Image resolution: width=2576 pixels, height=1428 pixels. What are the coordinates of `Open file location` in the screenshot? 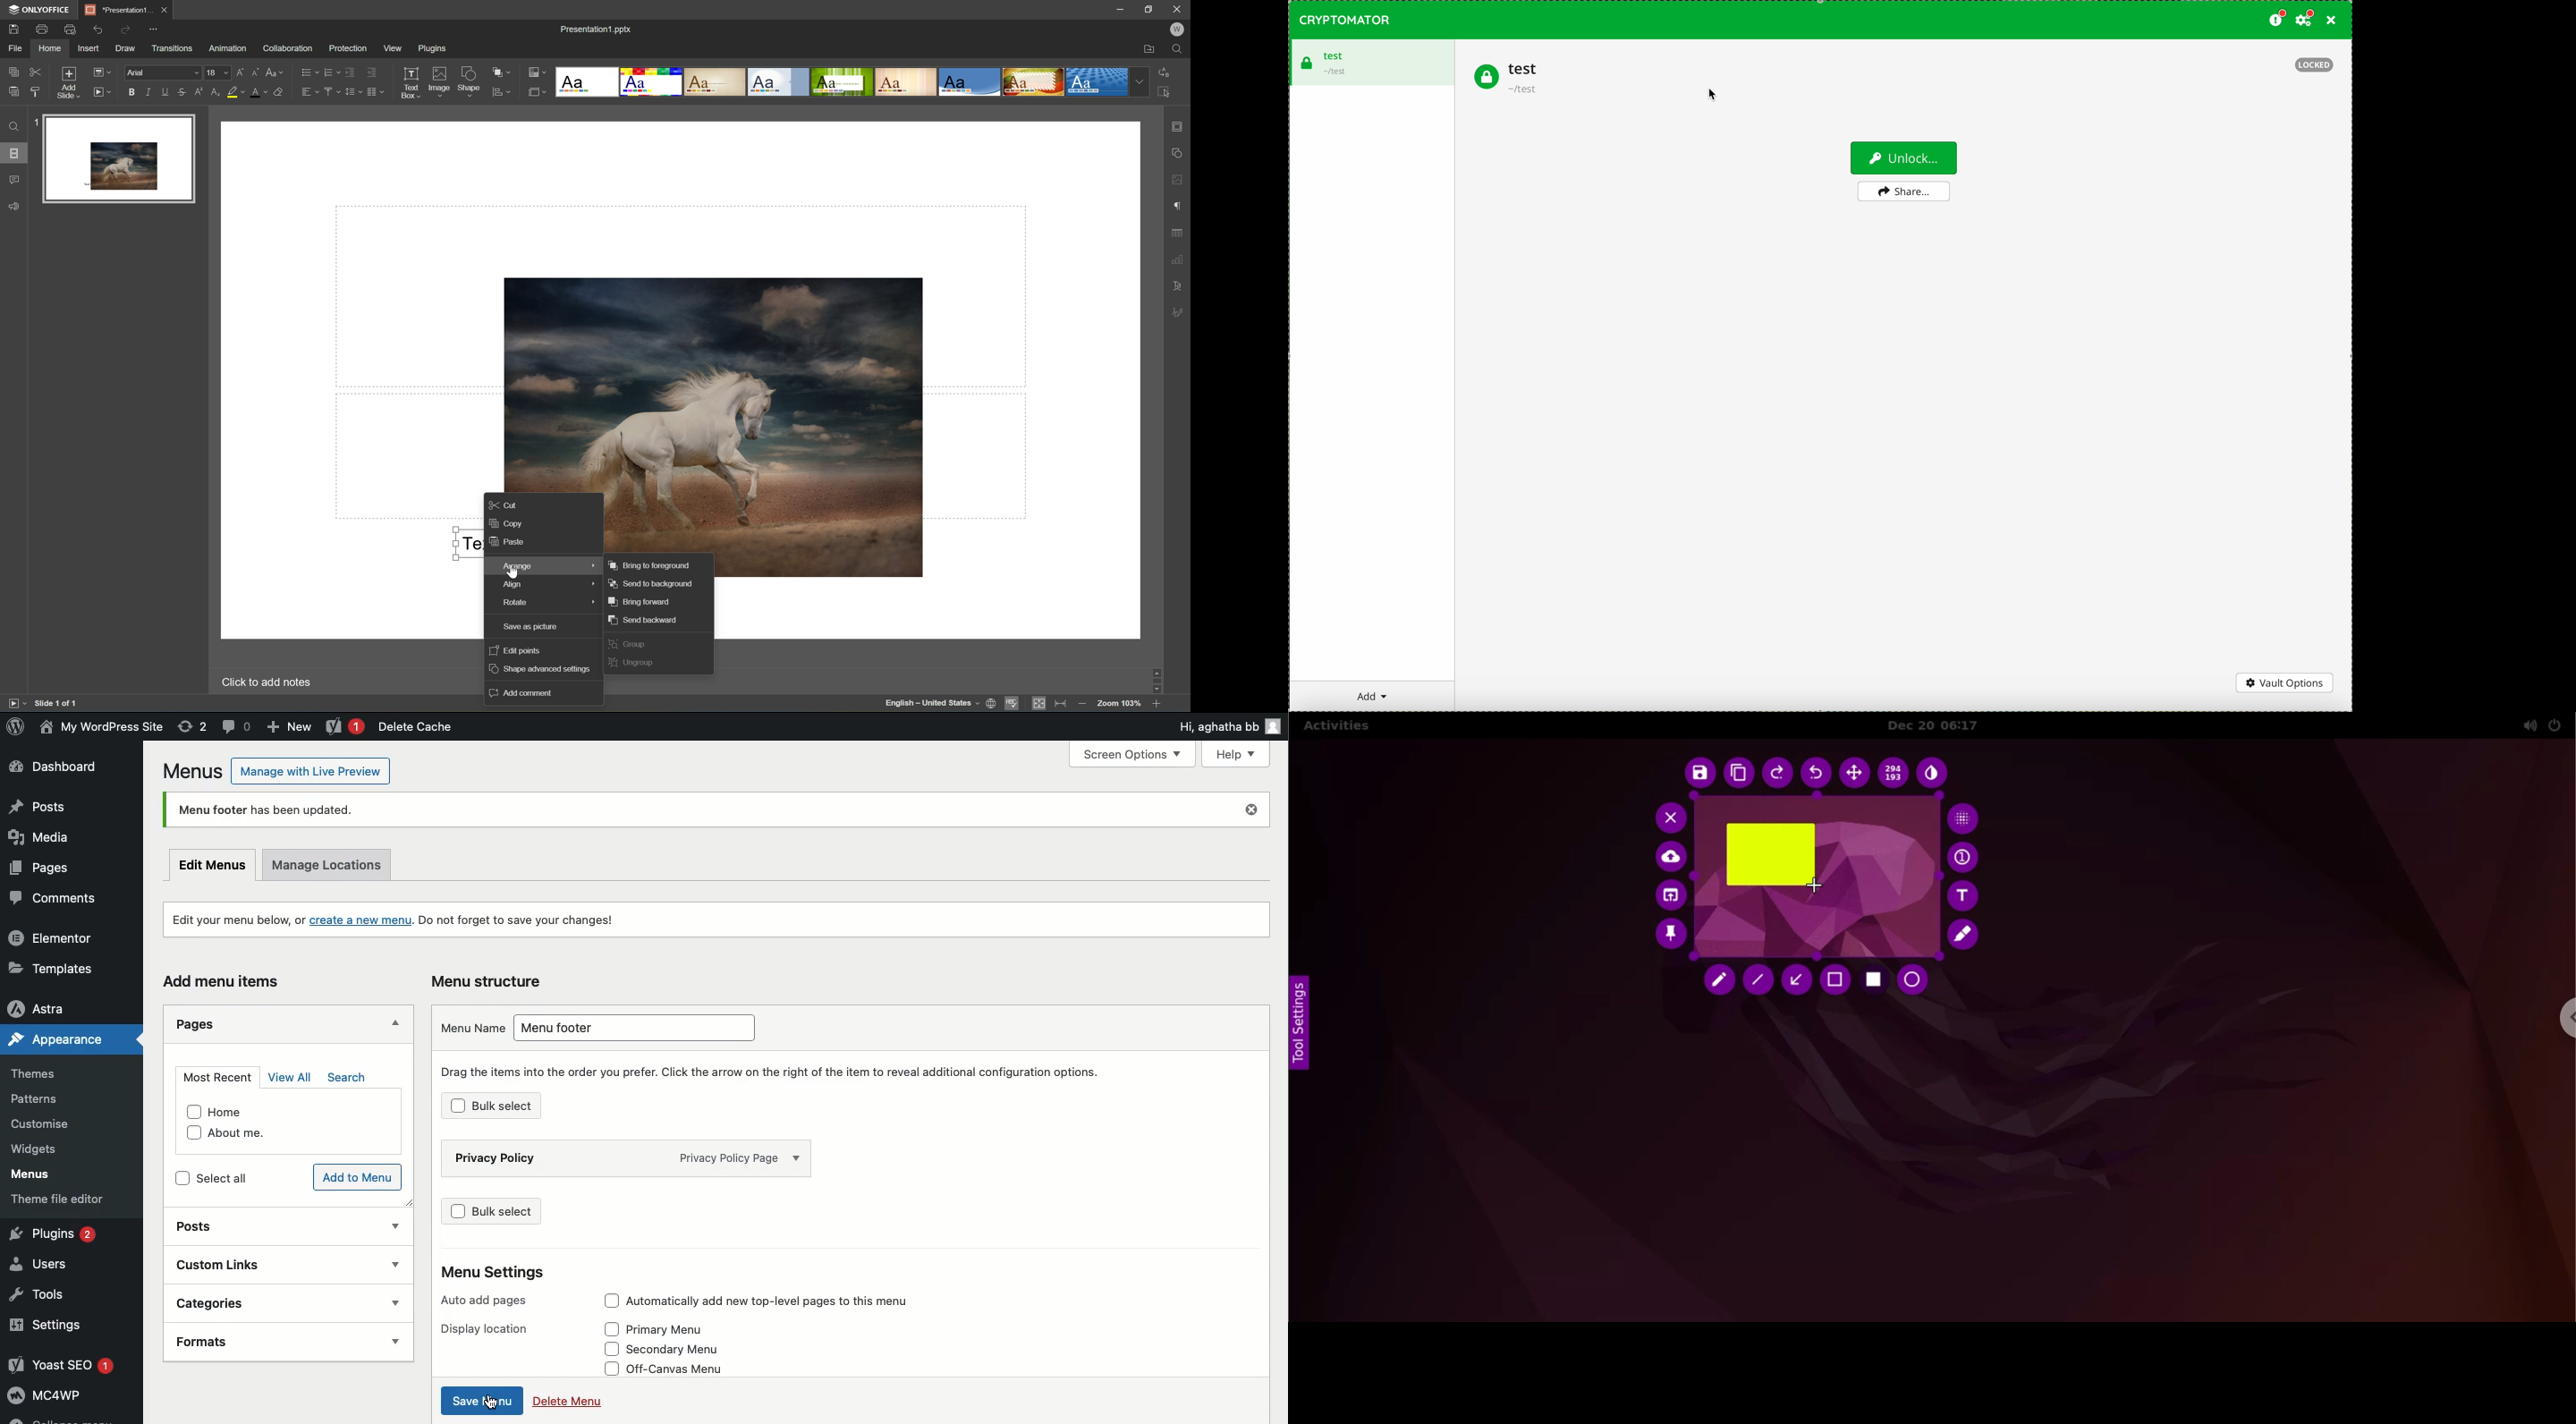 It's located at (1150, 47).